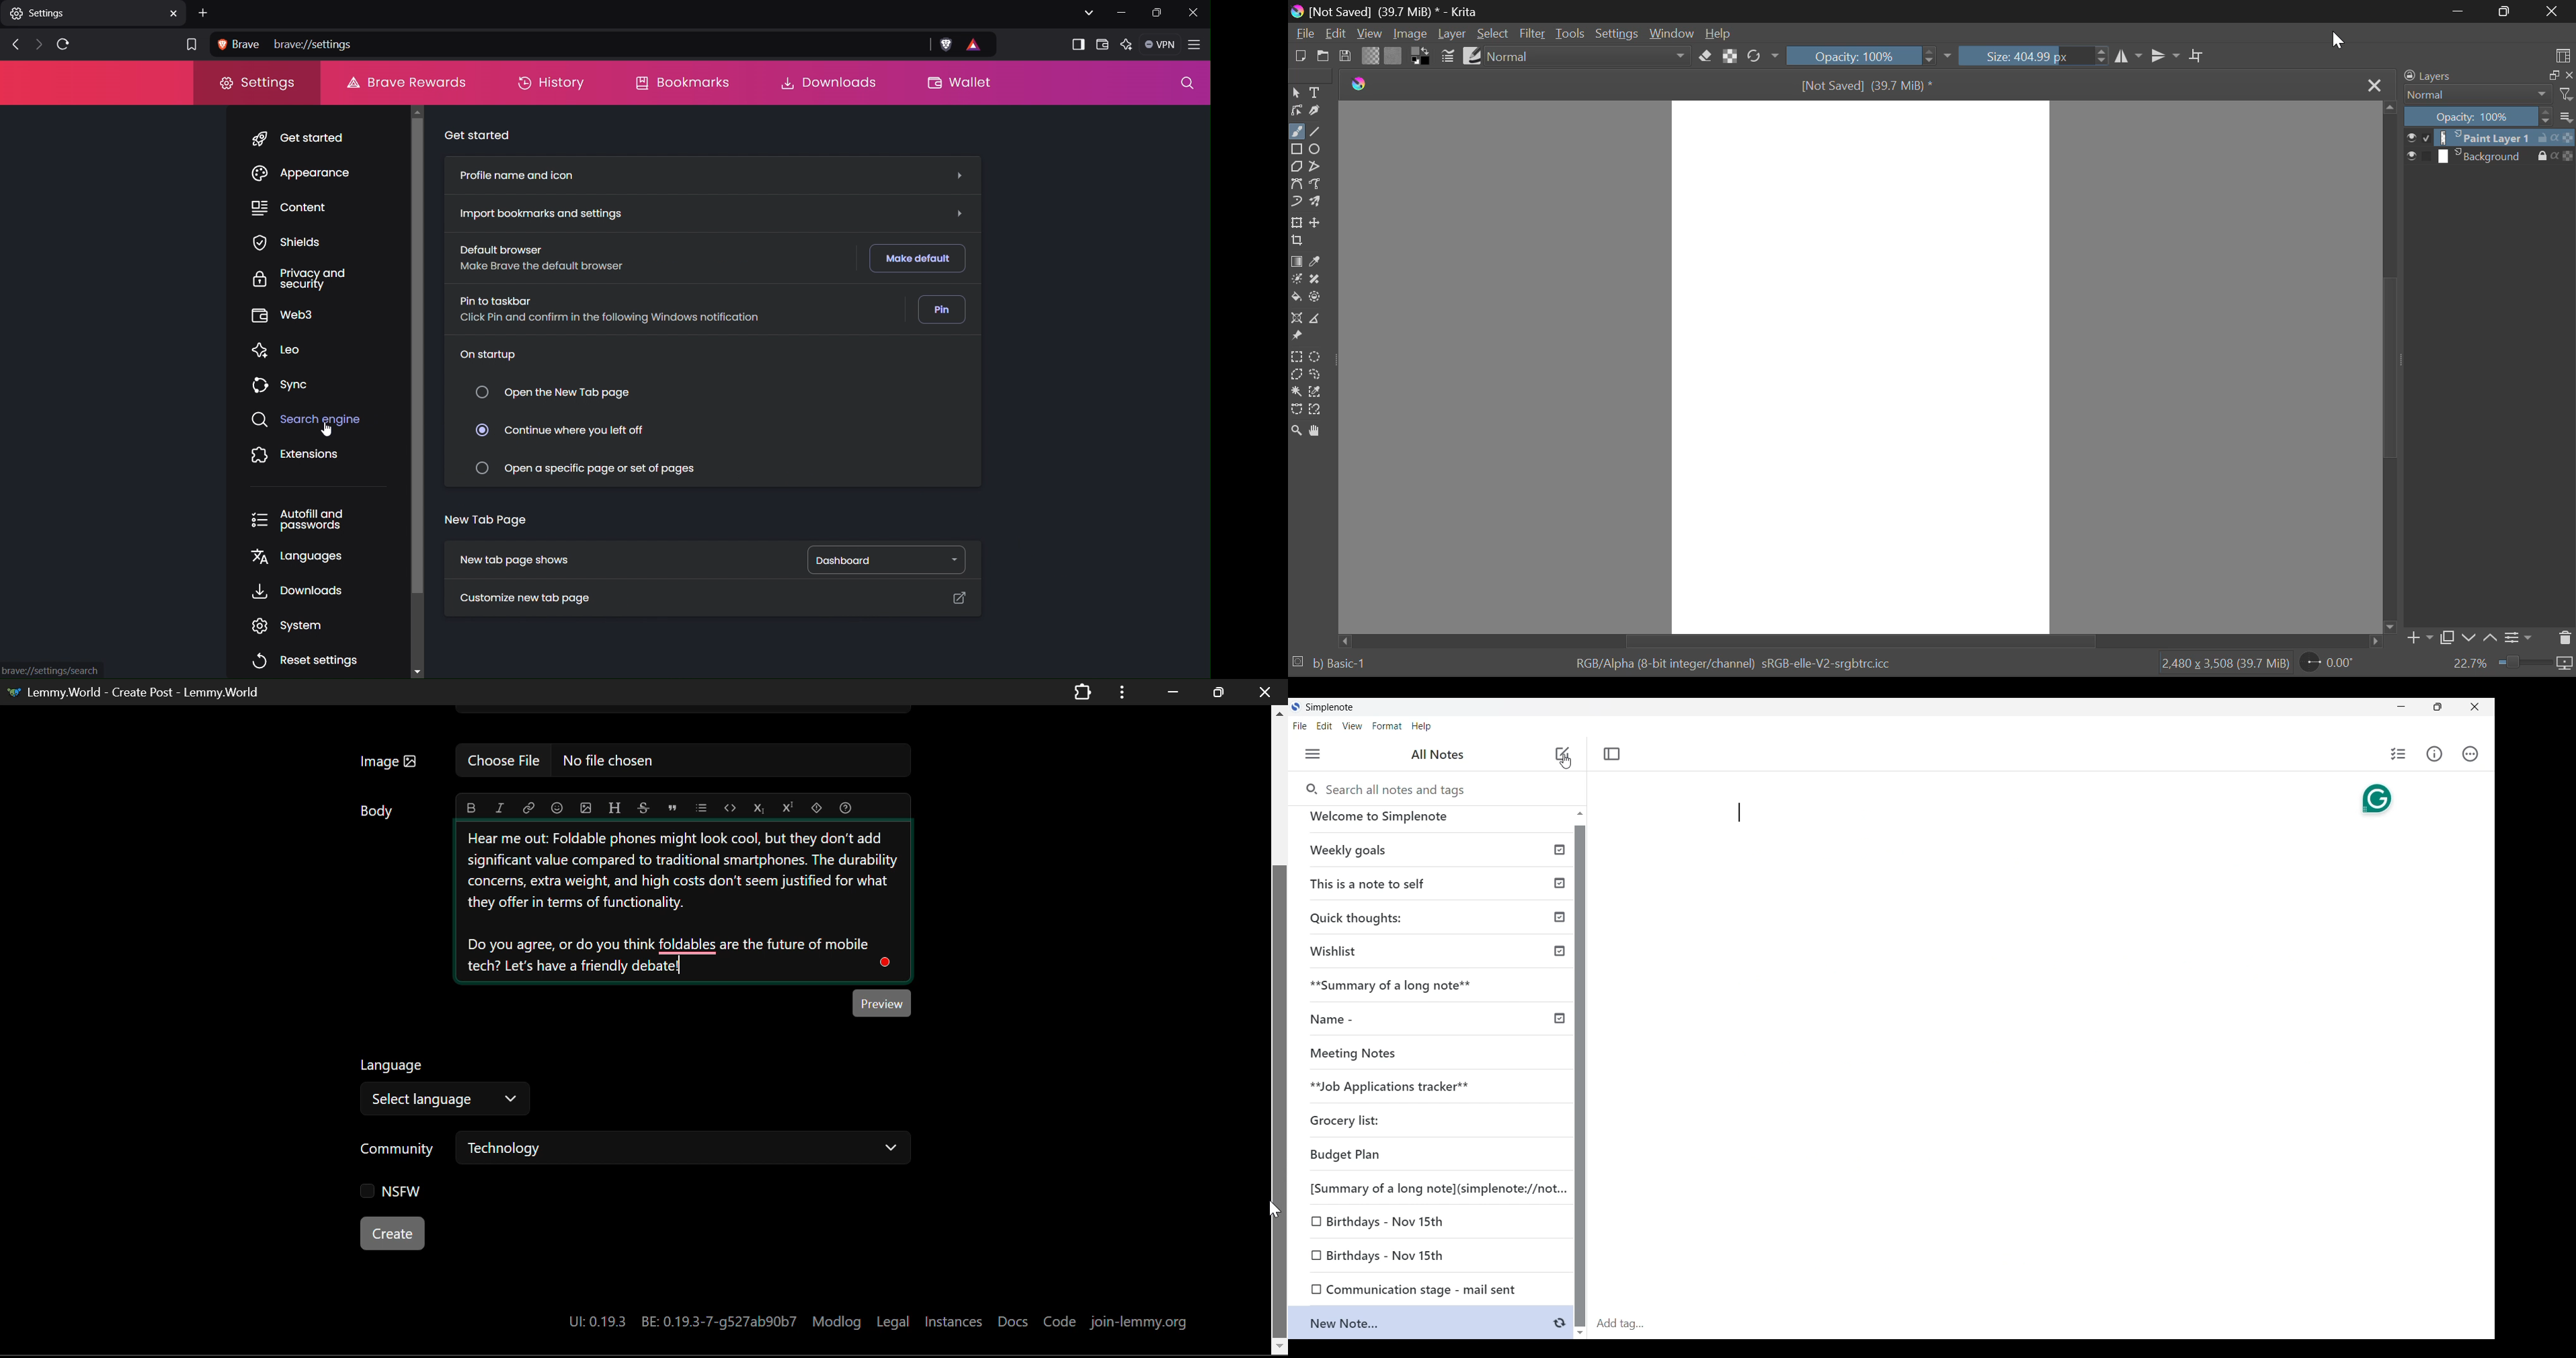 This screenshot has width=2576, height=1372. Describe the element at coordinates (538, 257) in the screenshot. I see `Default browser` at that location.